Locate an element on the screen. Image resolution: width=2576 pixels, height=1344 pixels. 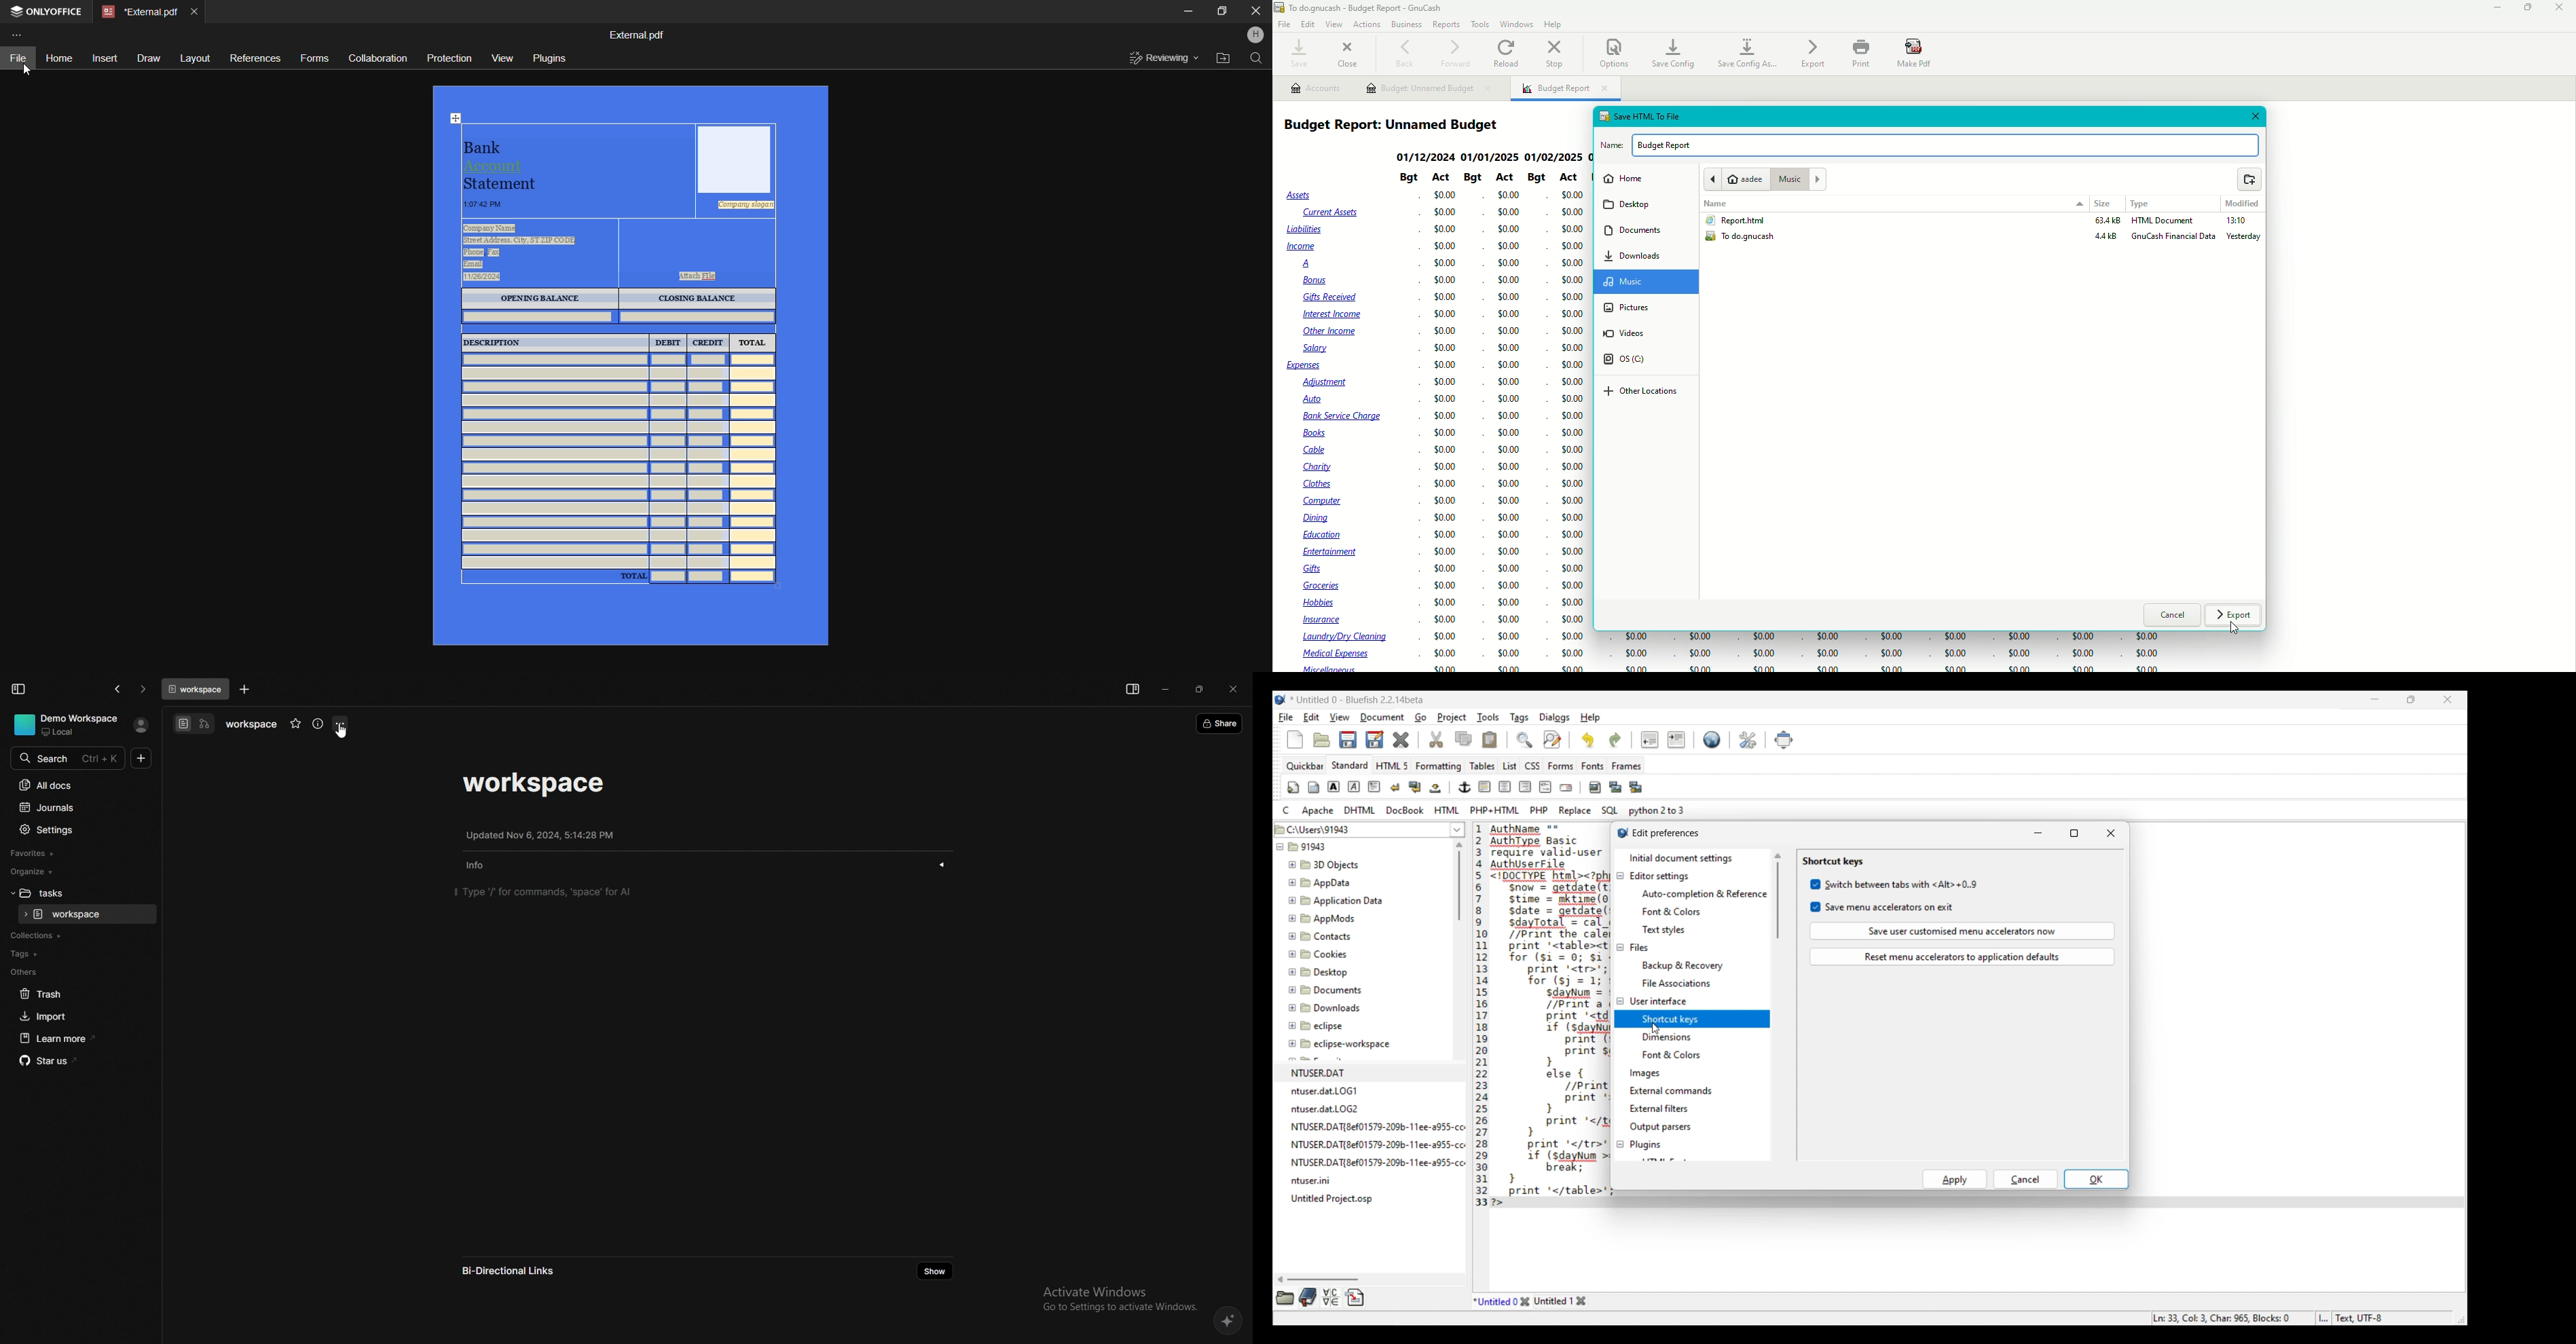
Documents is located at coordinates (1634, 229).